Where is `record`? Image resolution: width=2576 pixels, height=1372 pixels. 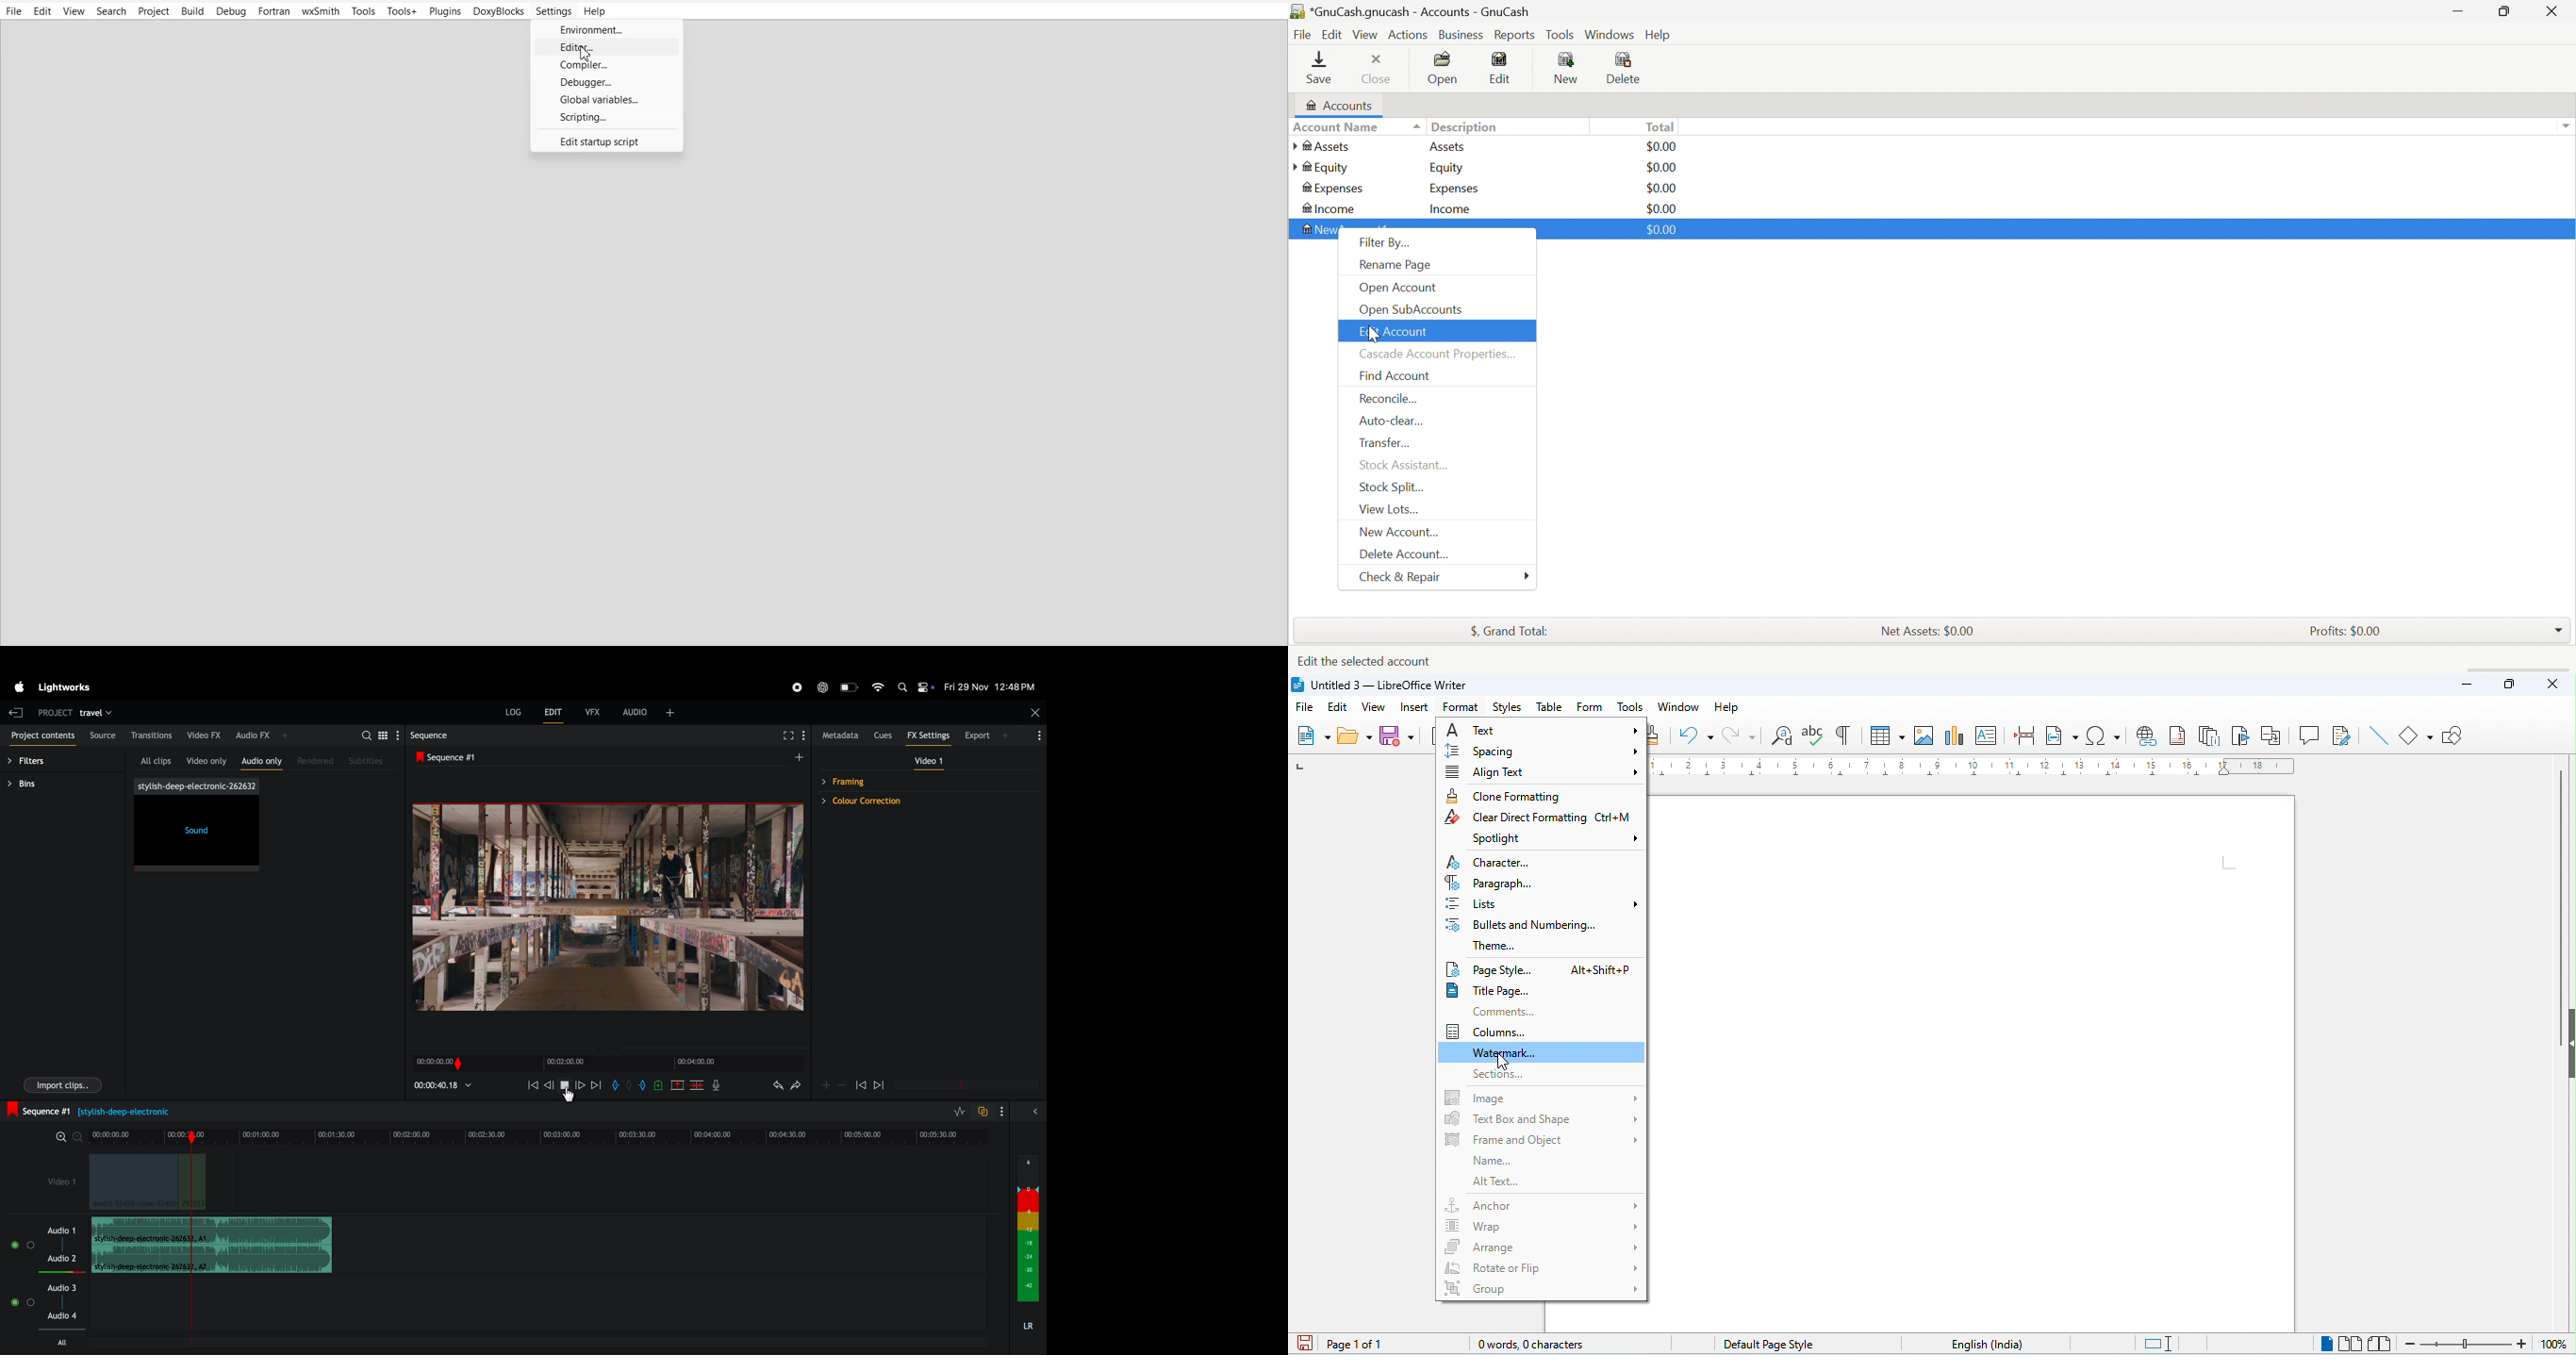
record is located at coordinates (797, 687).